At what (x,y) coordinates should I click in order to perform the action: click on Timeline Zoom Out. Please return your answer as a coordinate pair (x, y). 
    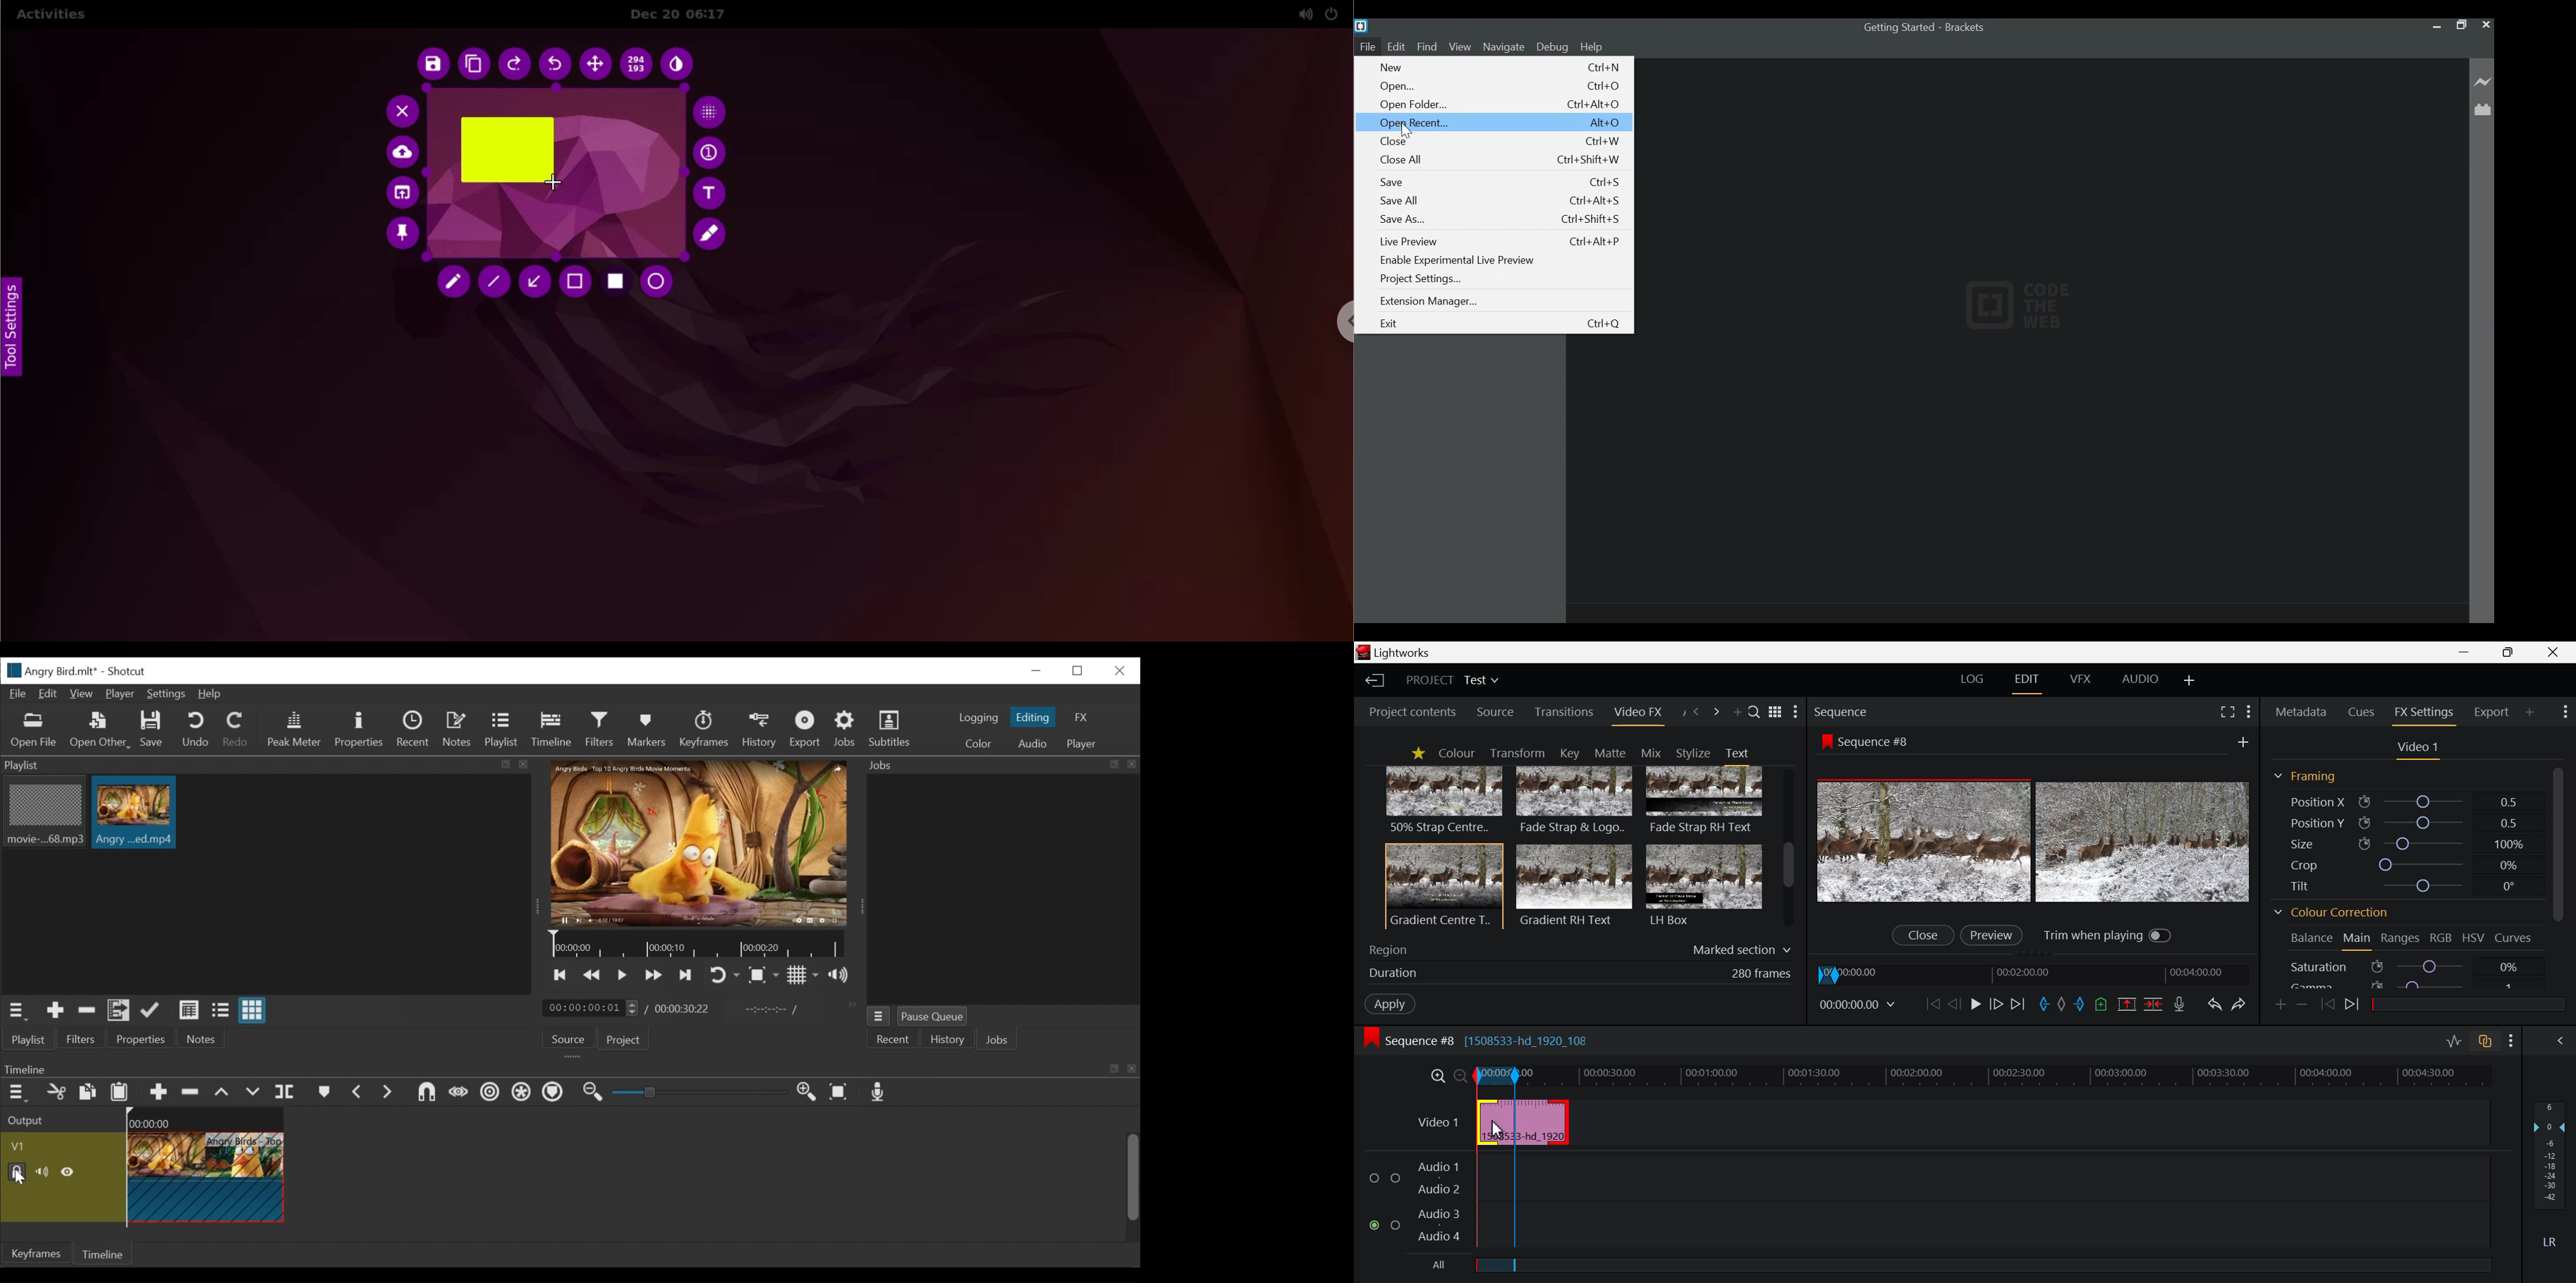
    Looking at the image, I should click on (1461, 1073).